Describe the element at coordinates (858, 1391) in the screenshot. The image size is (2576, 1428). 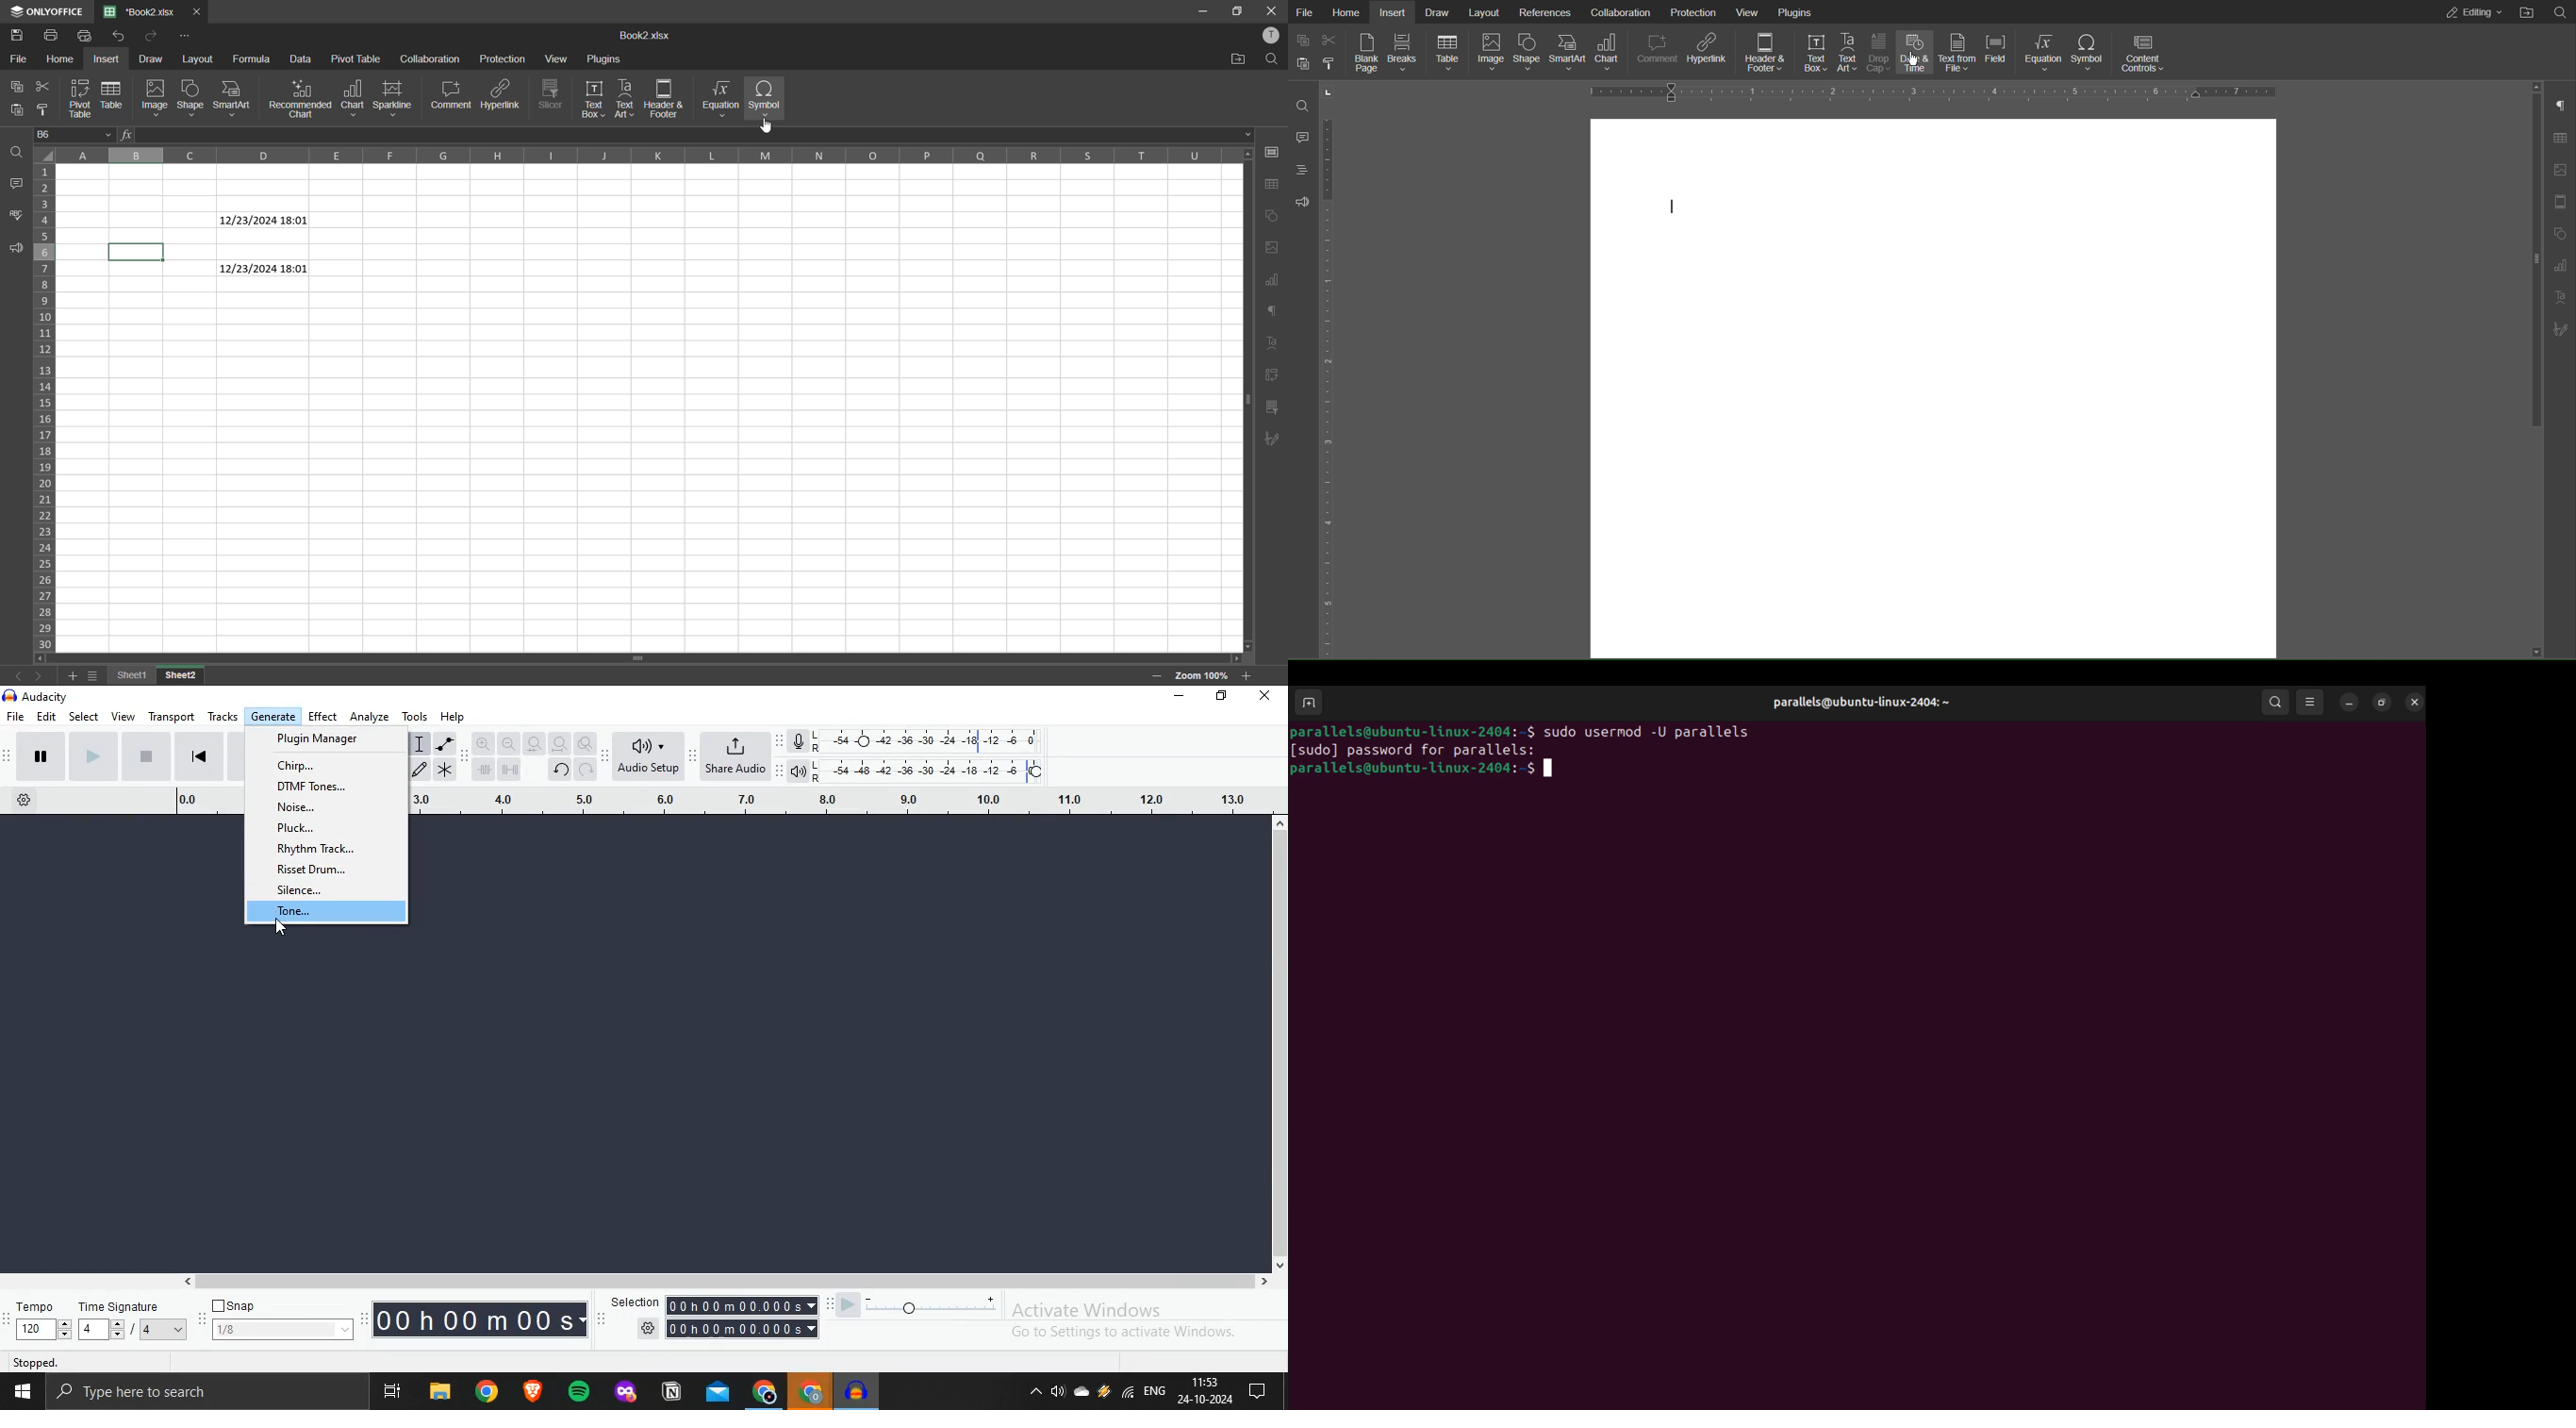
I see `Music Playe` at that location.